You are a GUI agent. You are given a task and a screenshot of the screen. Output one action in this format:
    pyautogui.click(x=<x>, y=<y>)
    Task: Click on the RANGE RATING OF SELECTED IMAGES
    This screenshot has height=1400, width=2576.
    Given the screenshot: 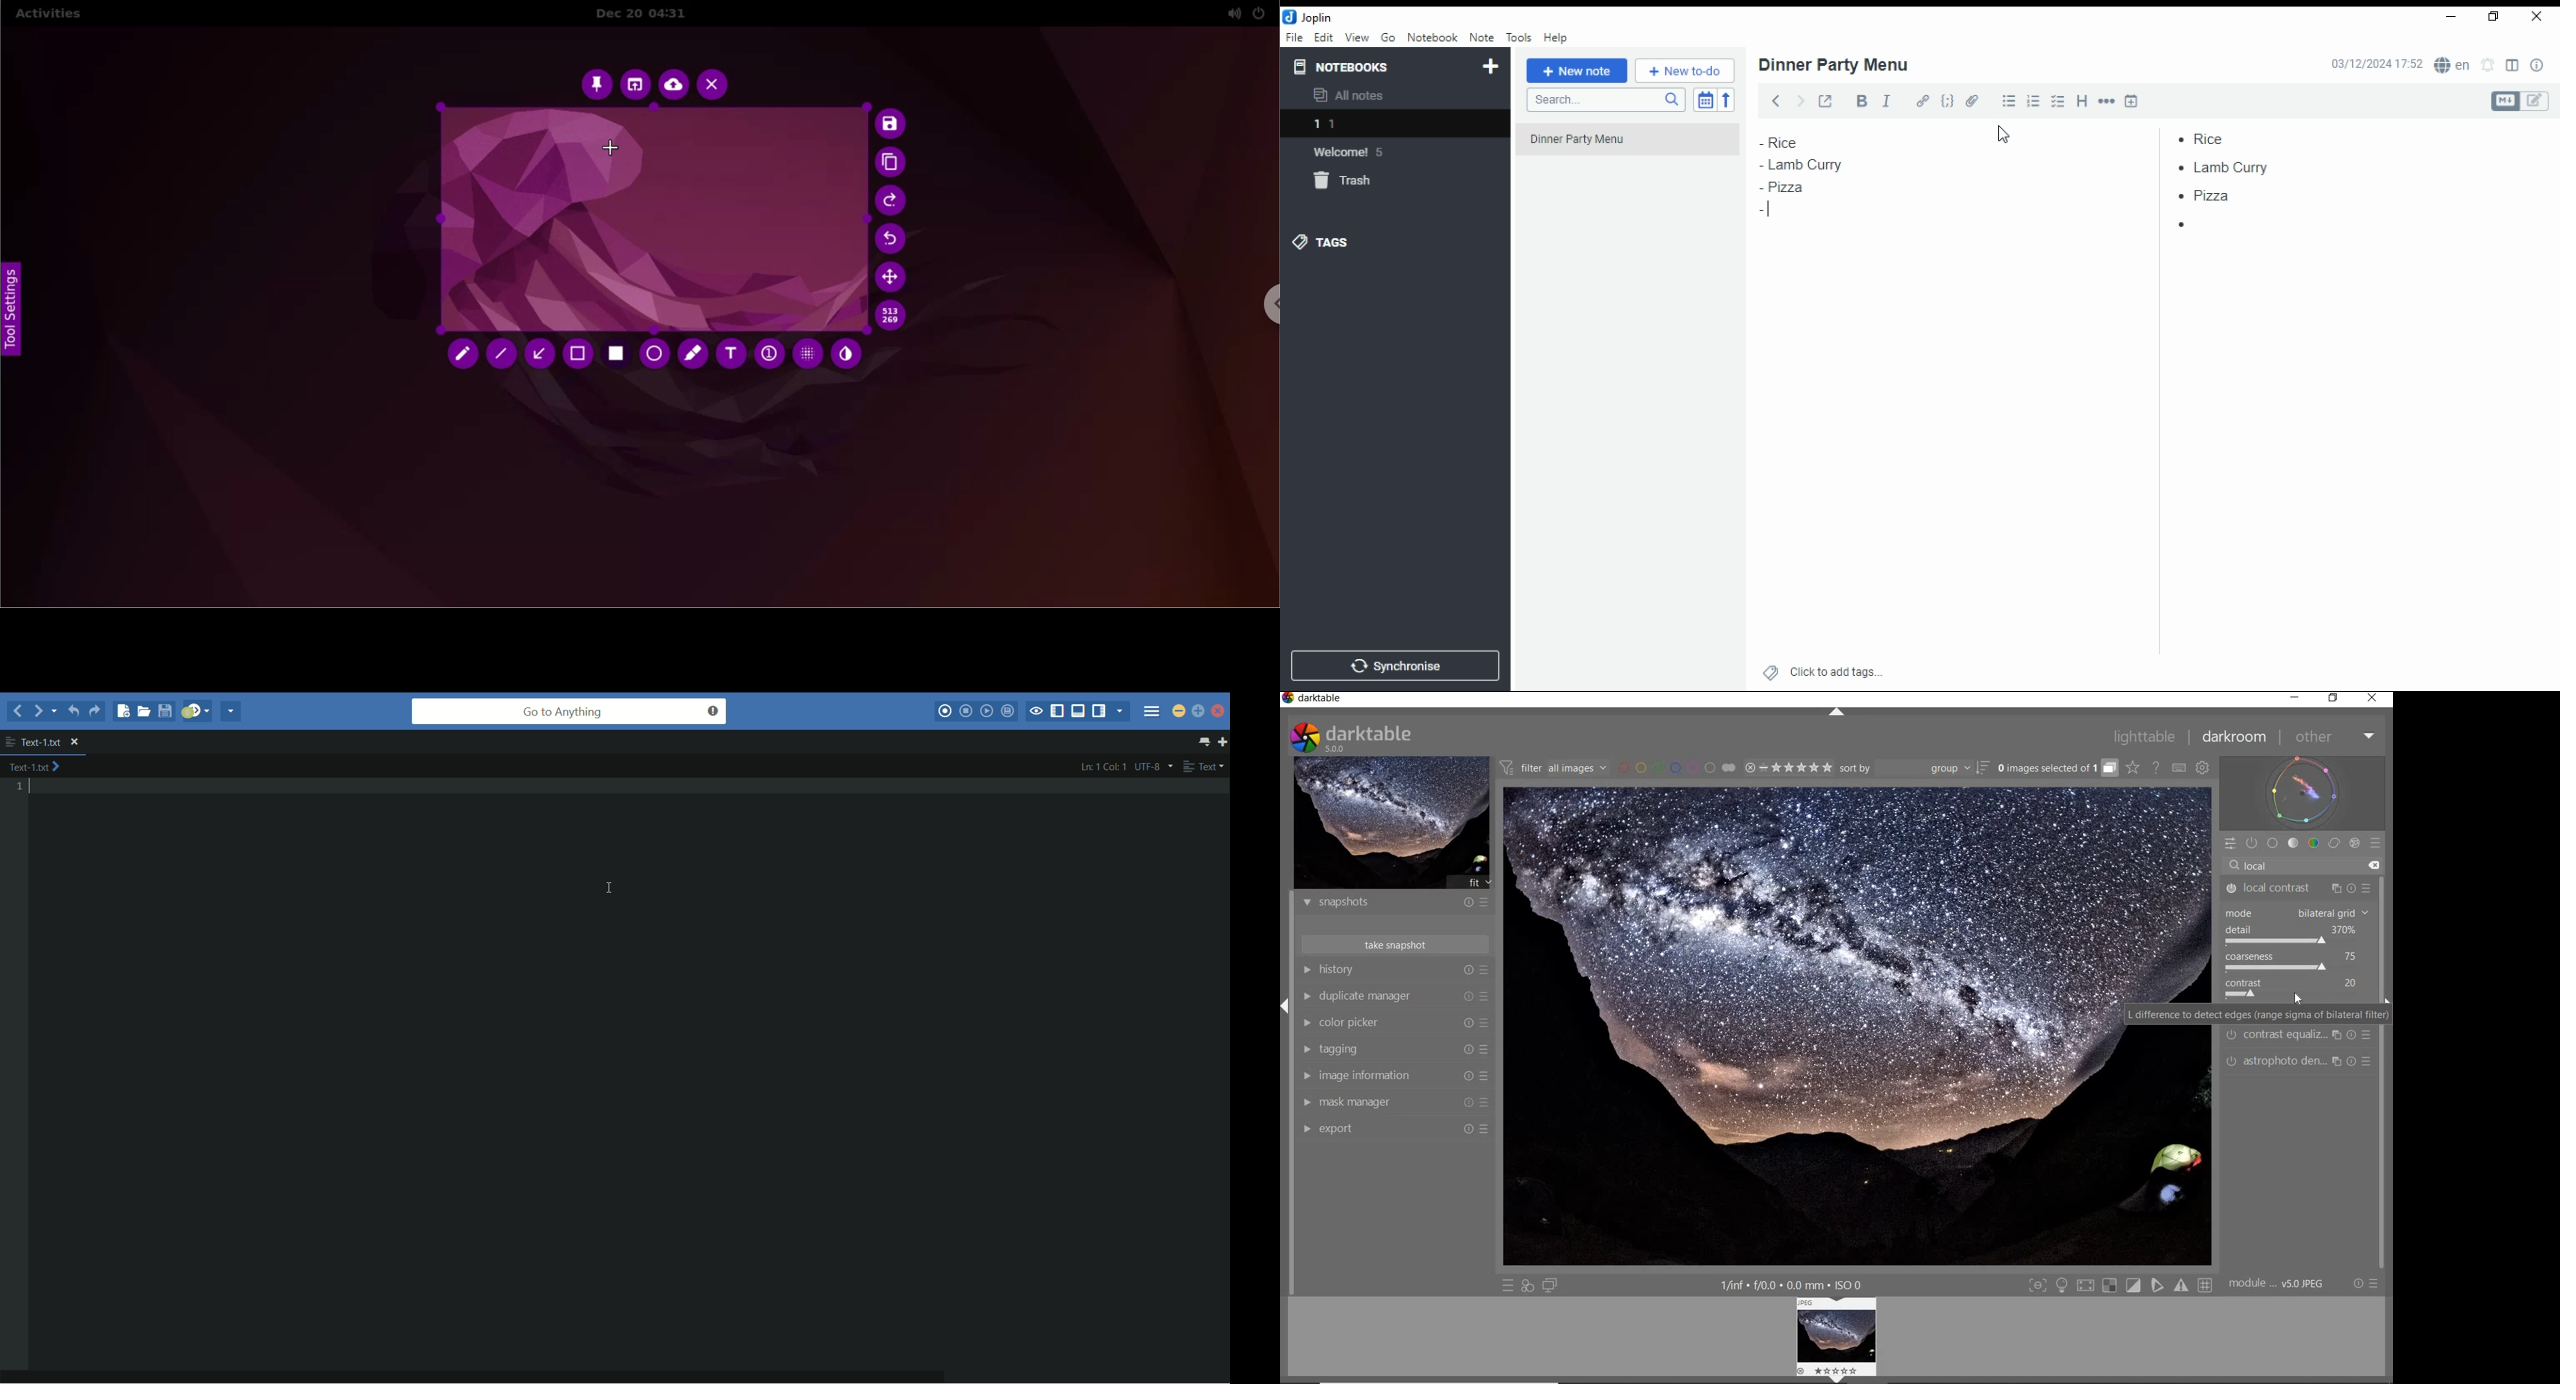 What is the action you would take?
    pyautogui.click(x=1788, y=768)
    